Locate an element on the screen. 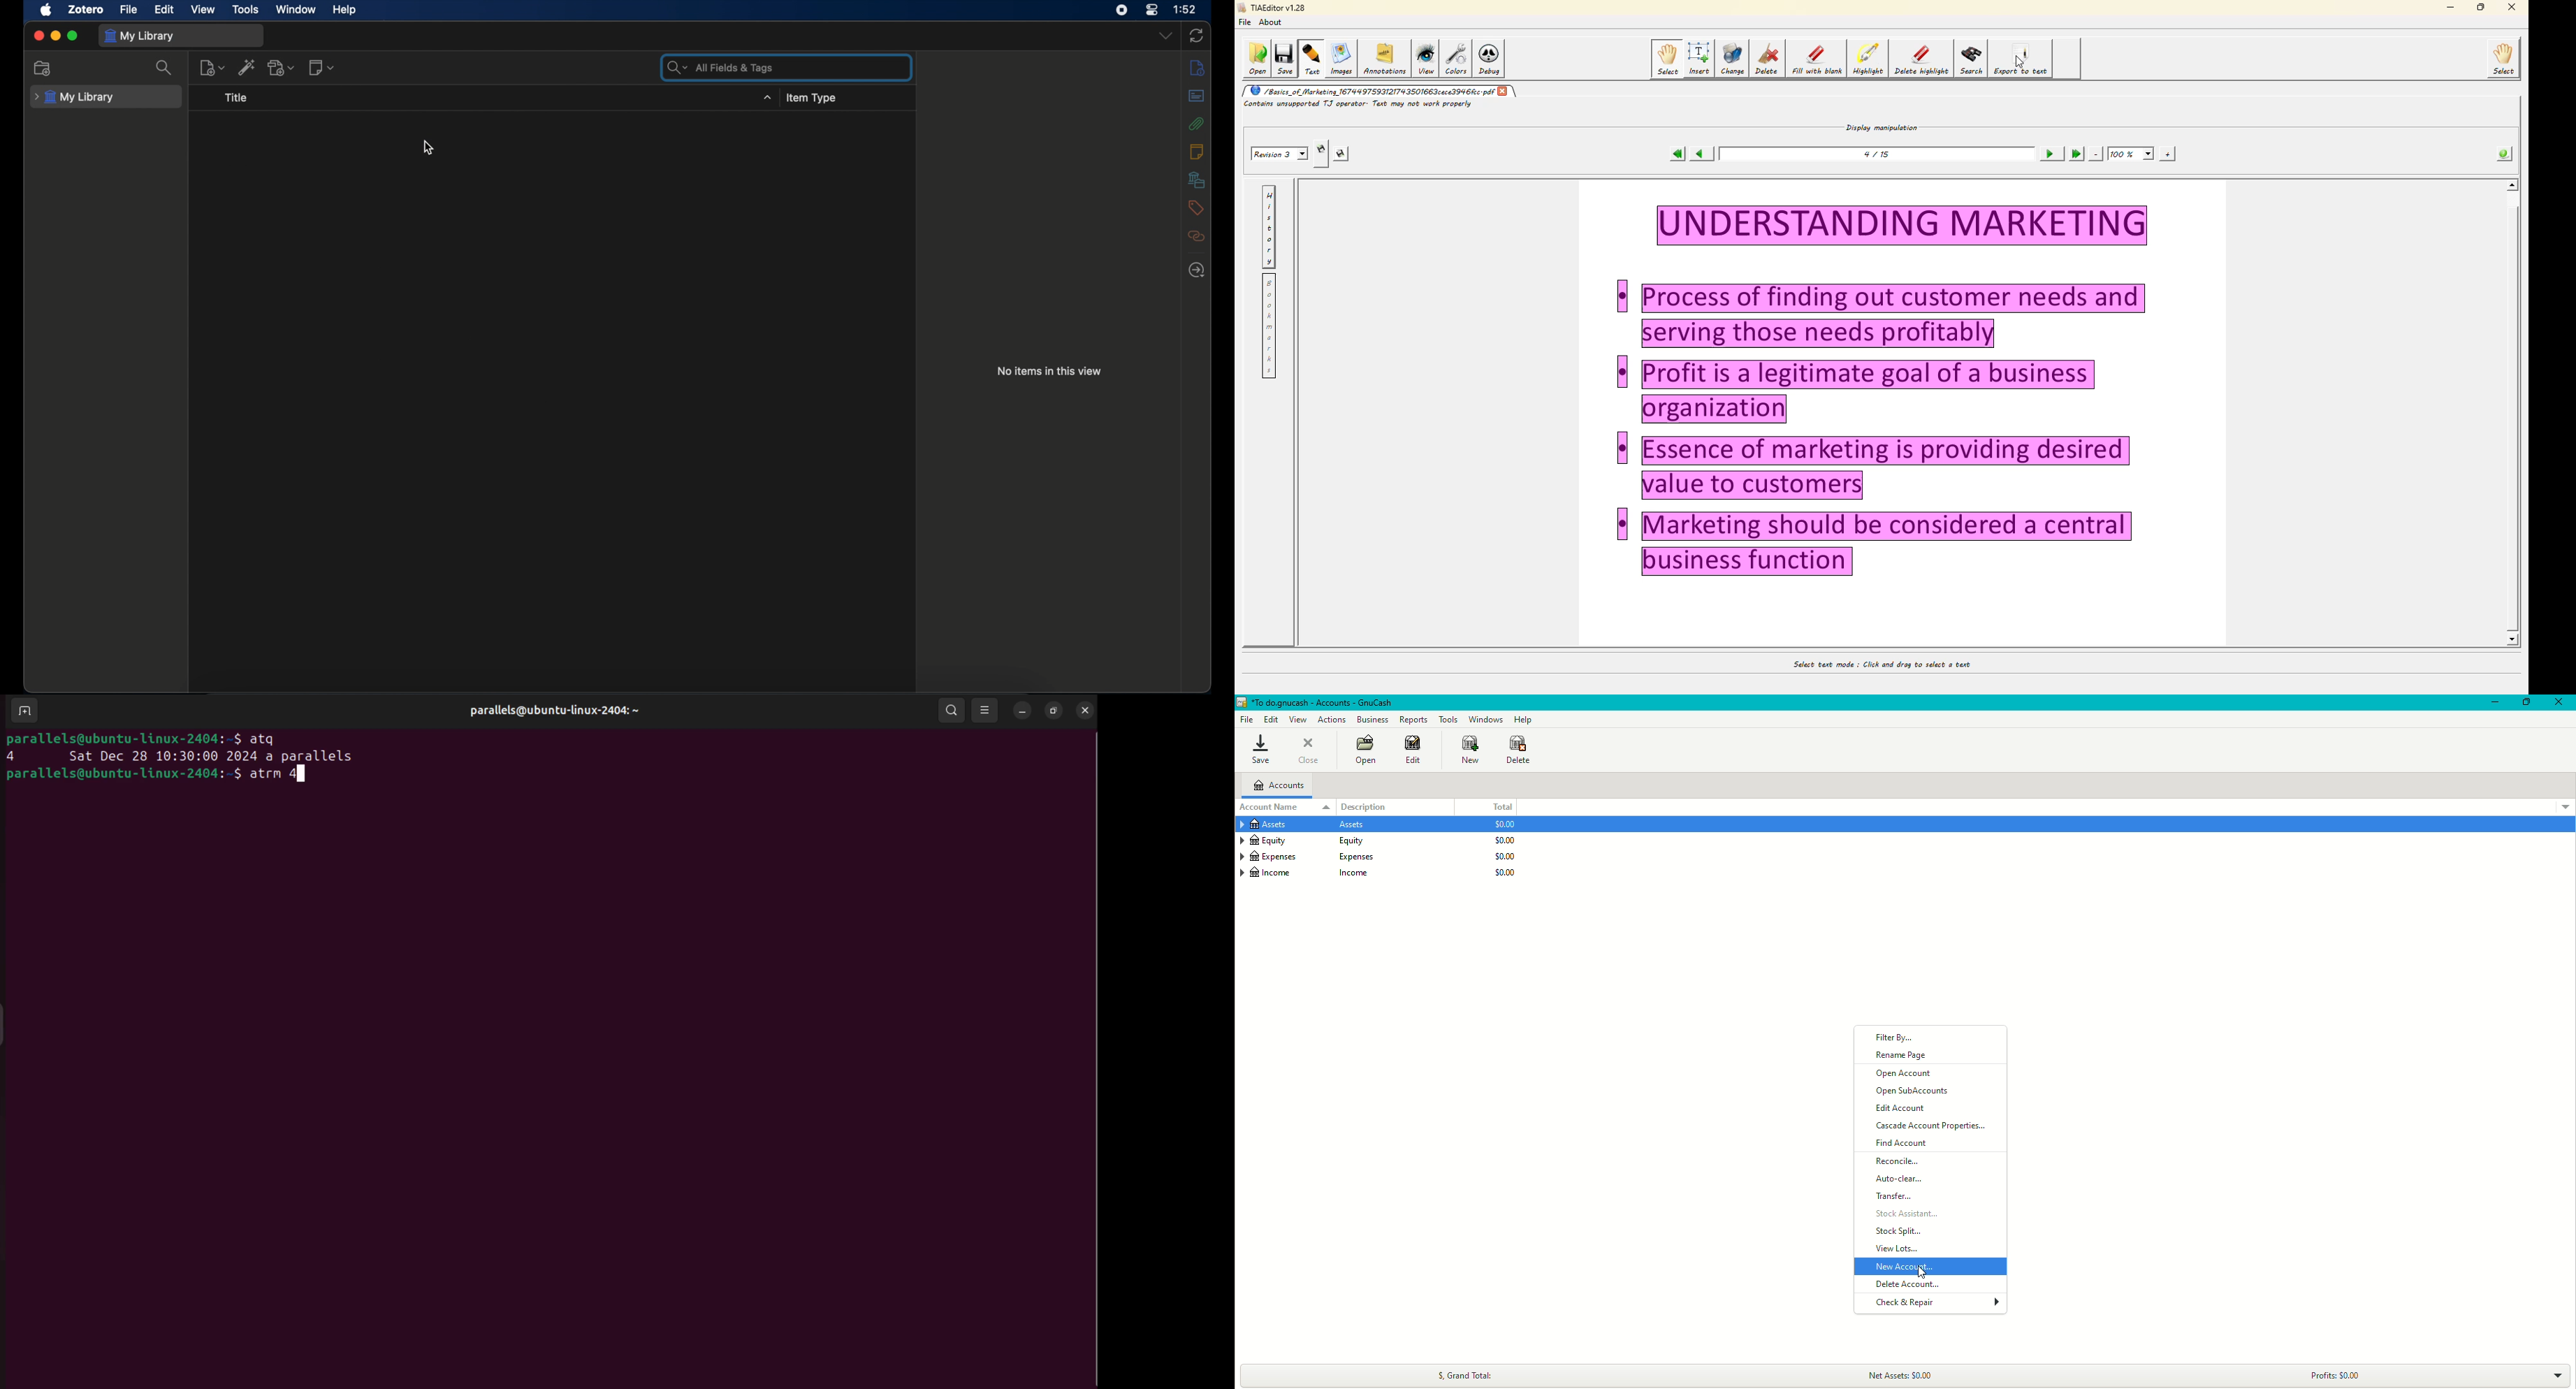 The height and width of the screenshot is (1400, 2576). control center is located at coordinates (1152, 10).